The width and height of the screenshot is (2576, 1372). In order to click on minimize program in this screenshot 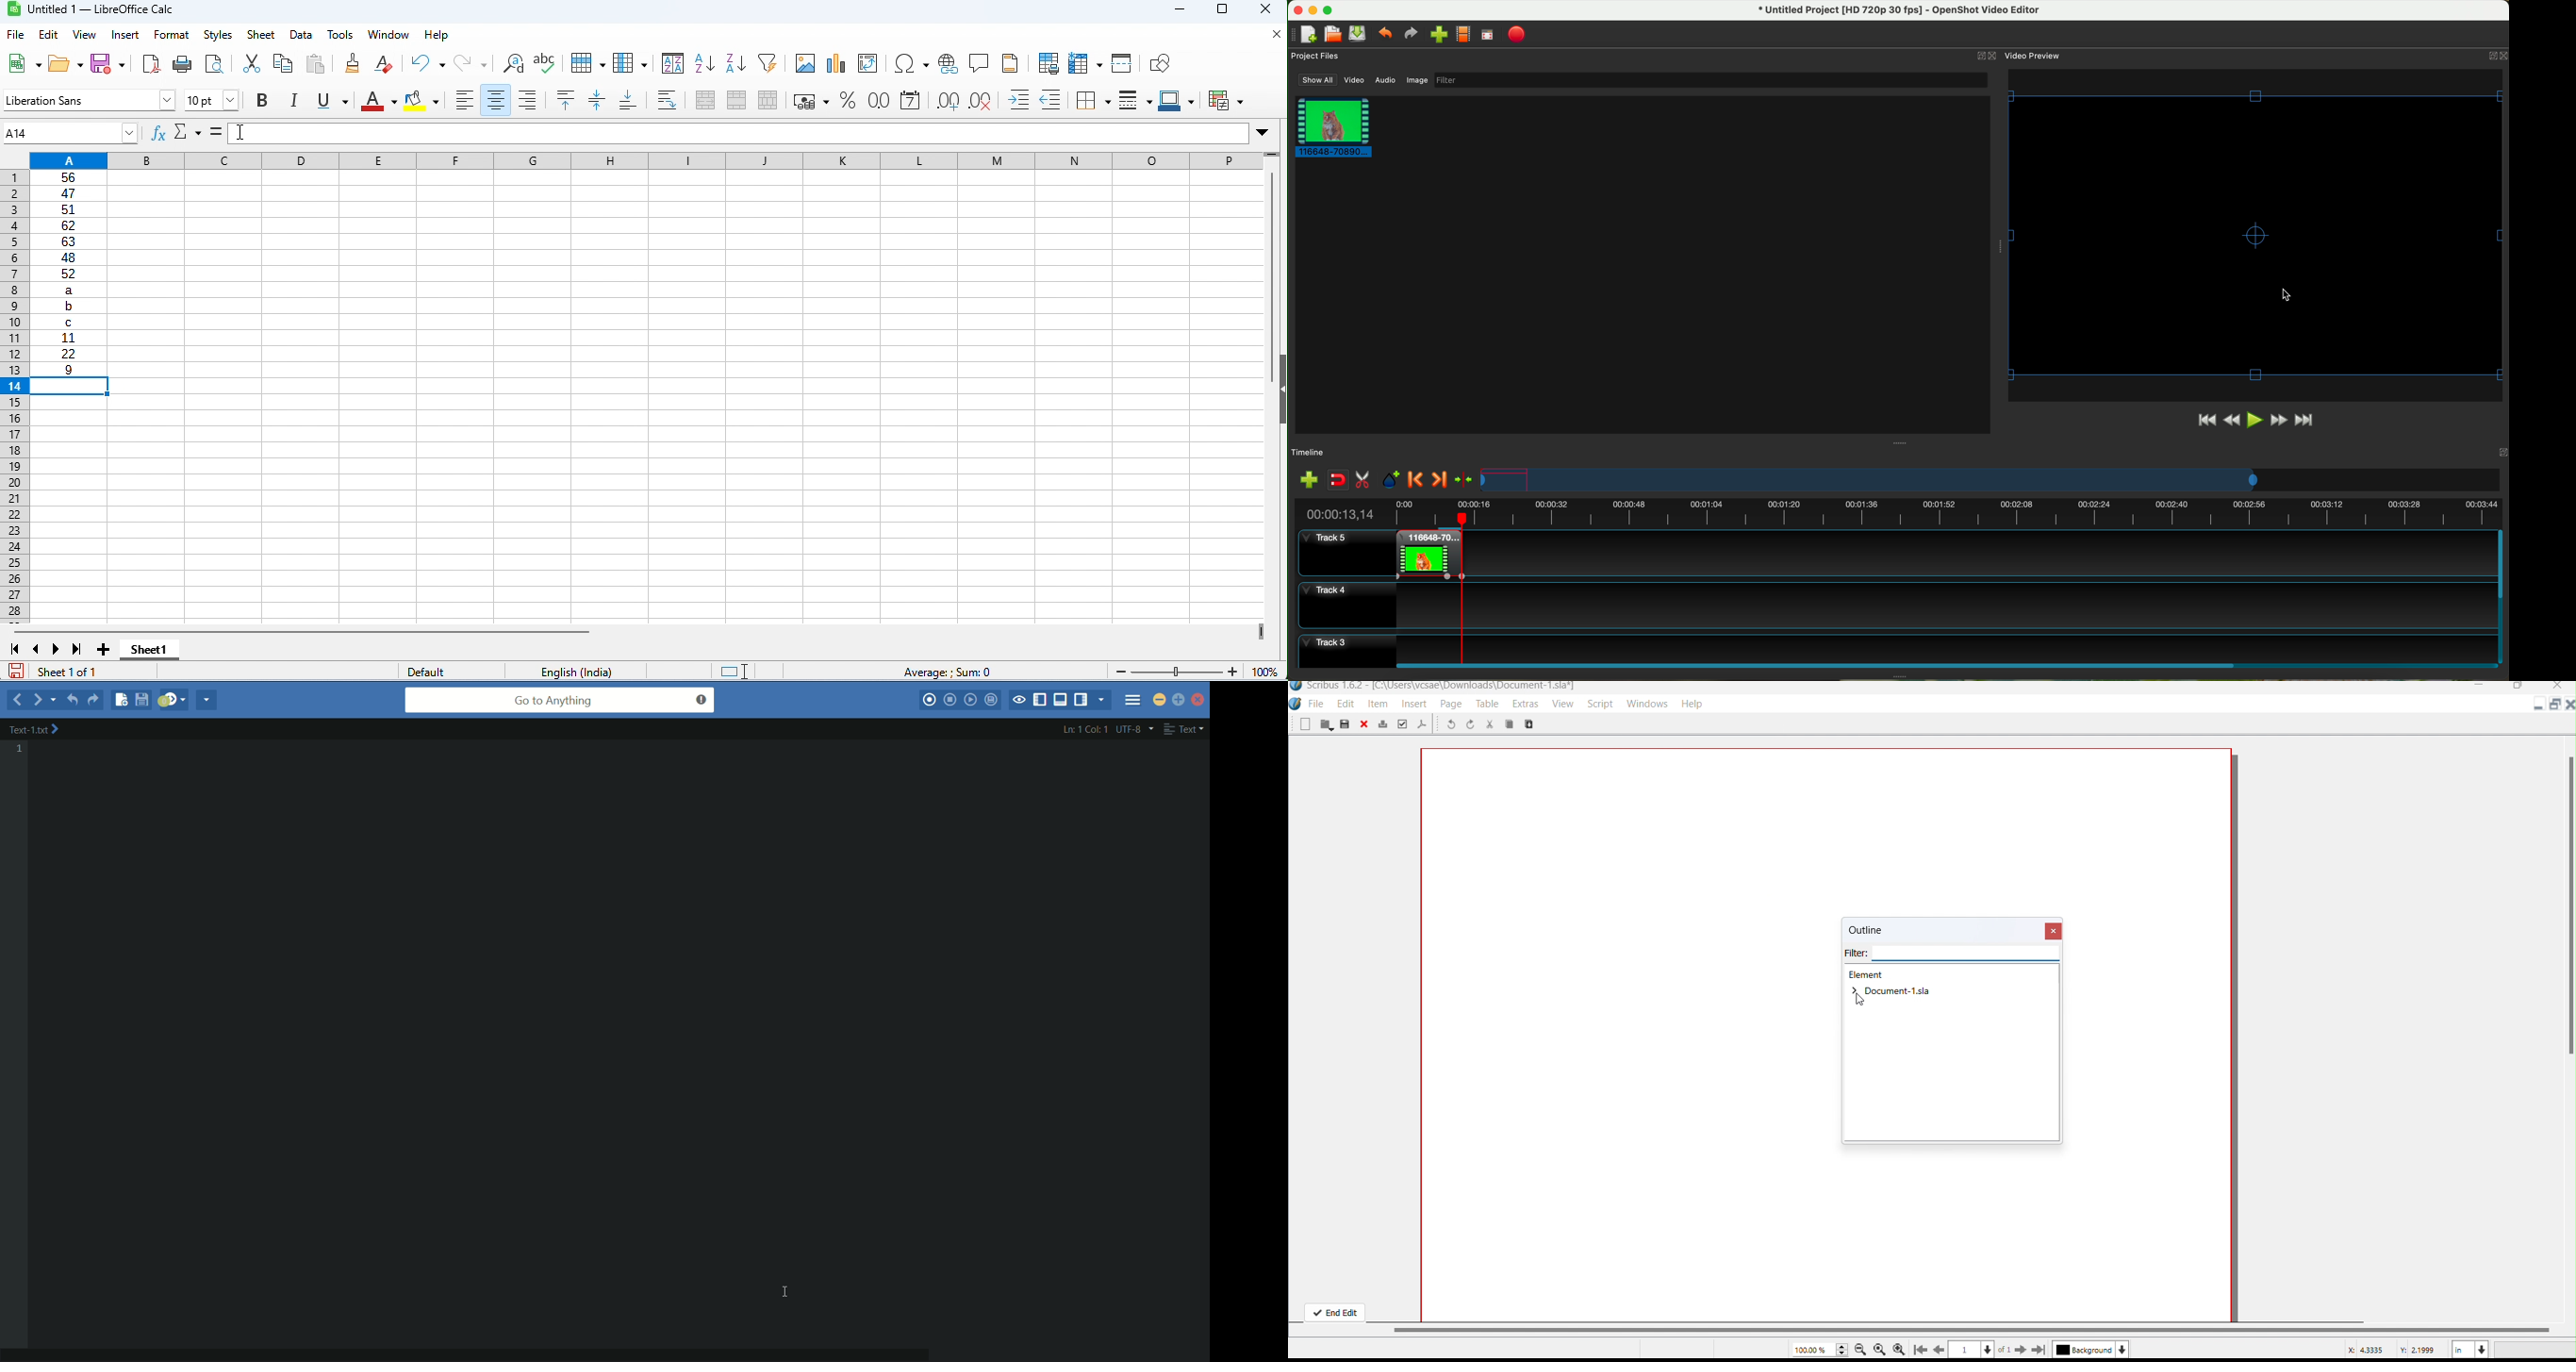, I will do `click(1314, 10)`.